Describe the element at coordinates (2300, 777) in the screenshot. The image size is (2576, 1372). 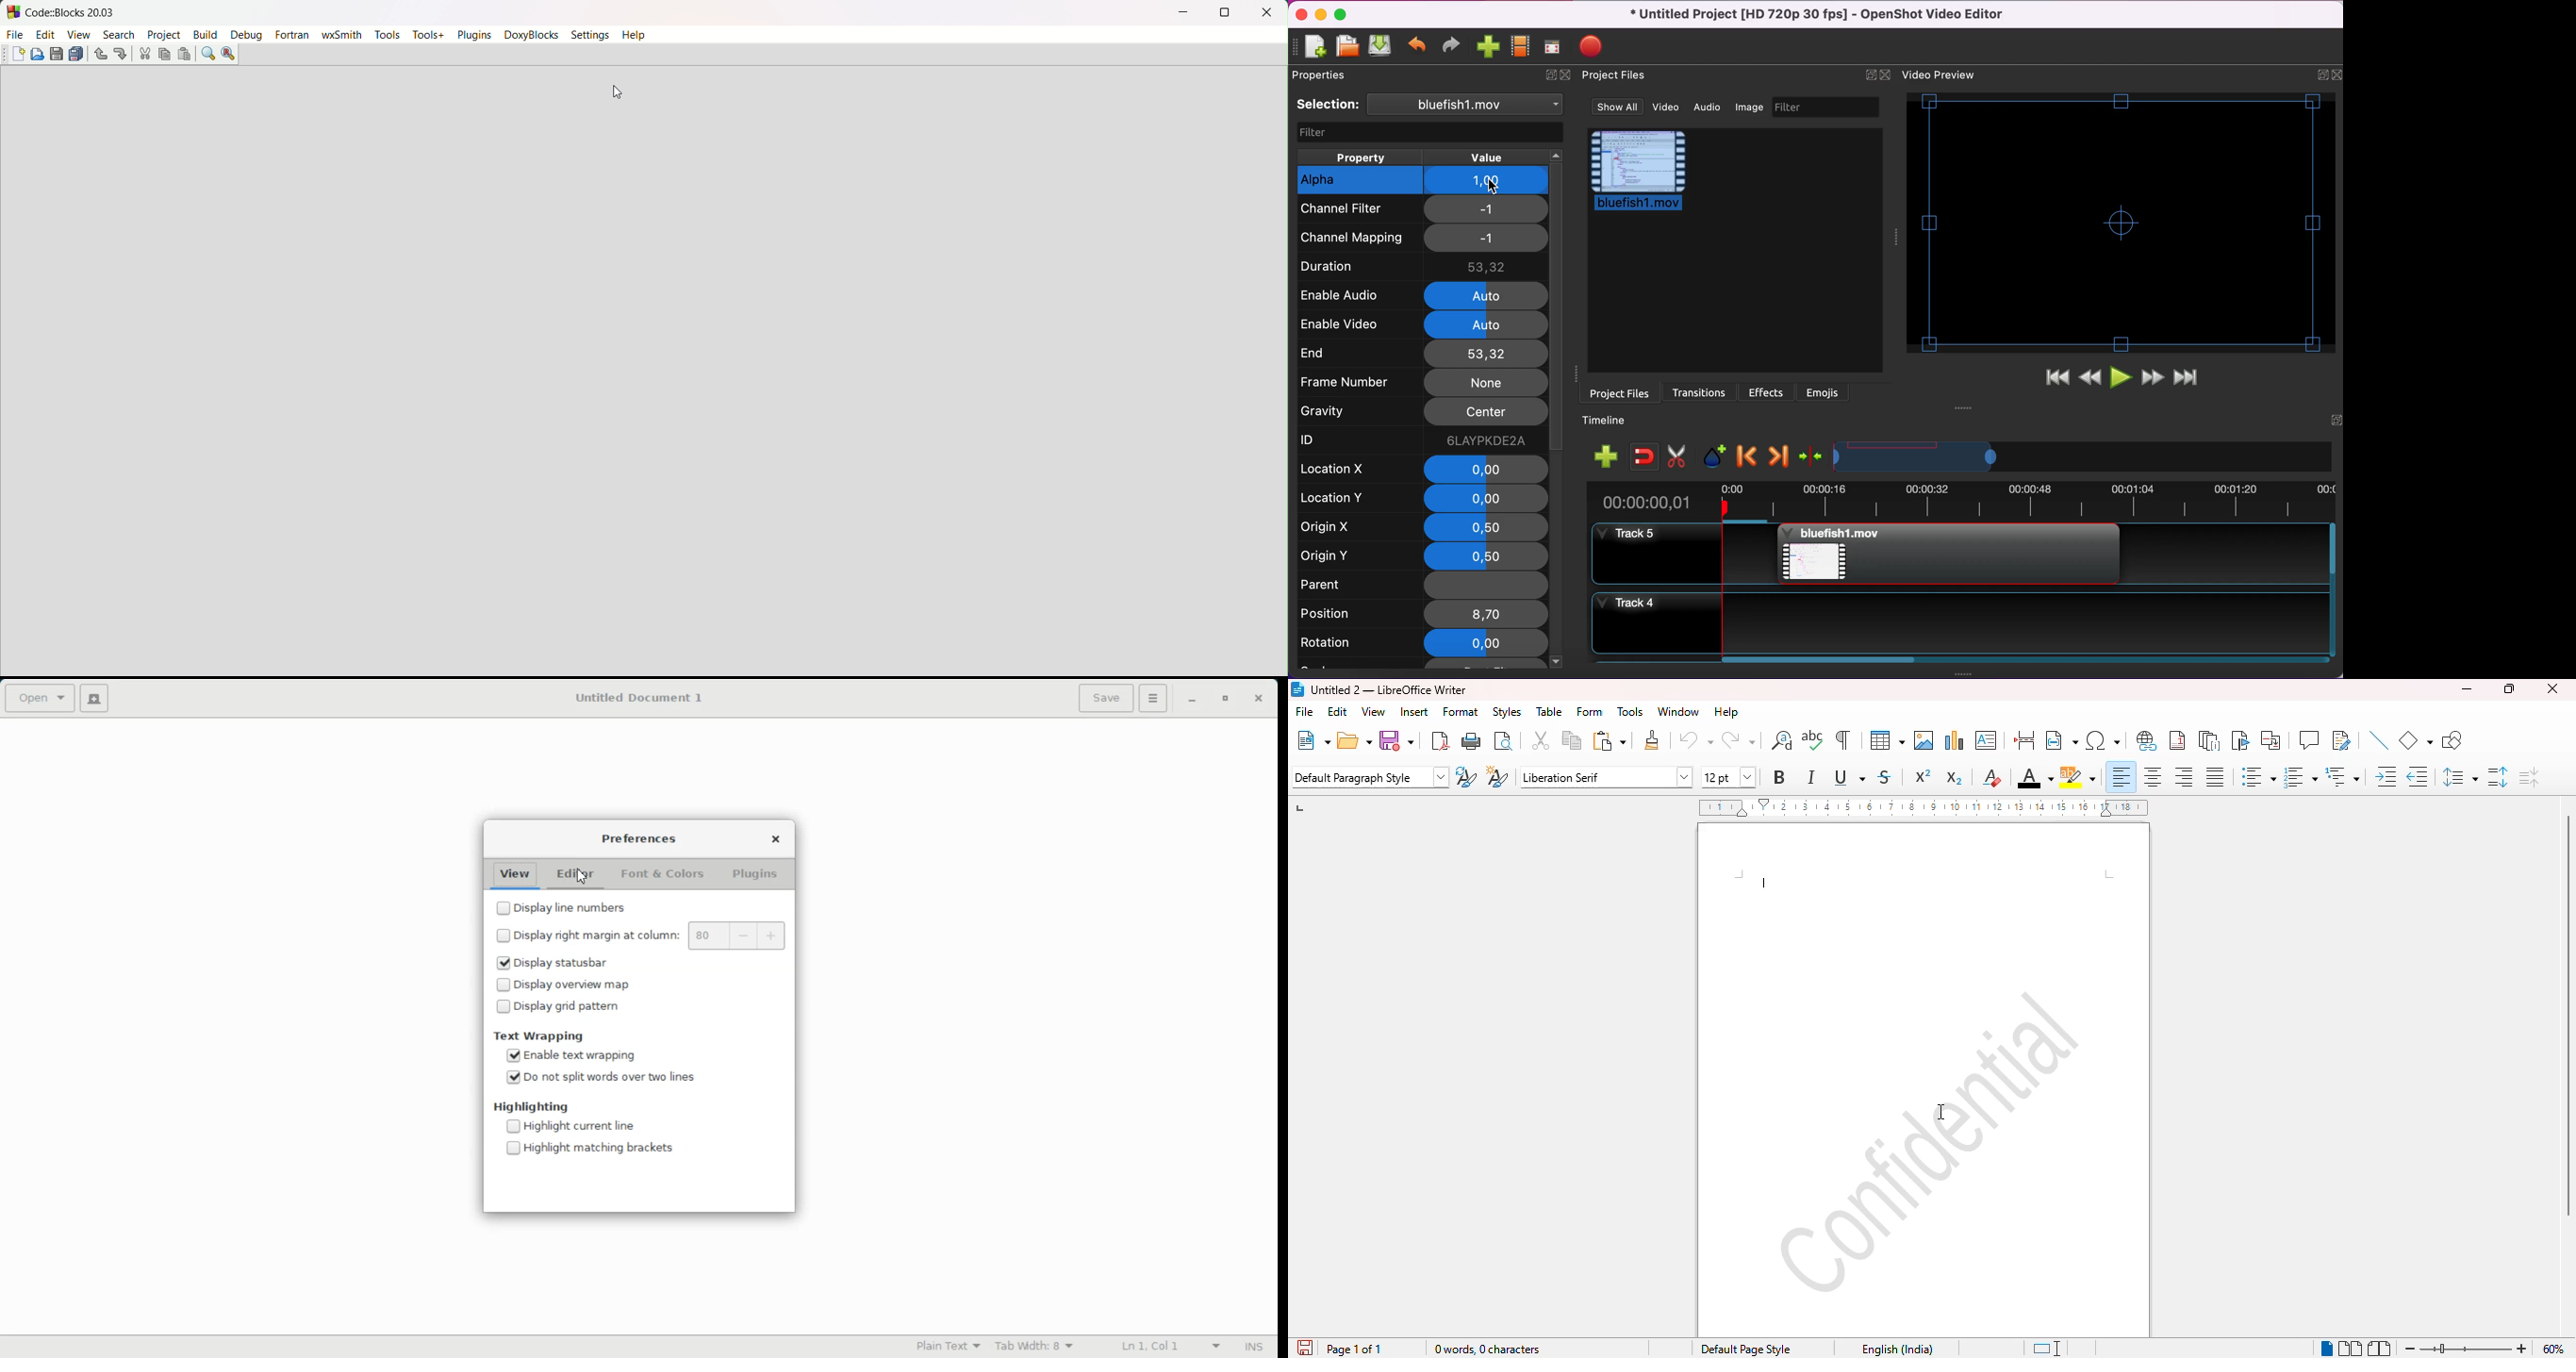
I see `toggle ordered list` at that location.